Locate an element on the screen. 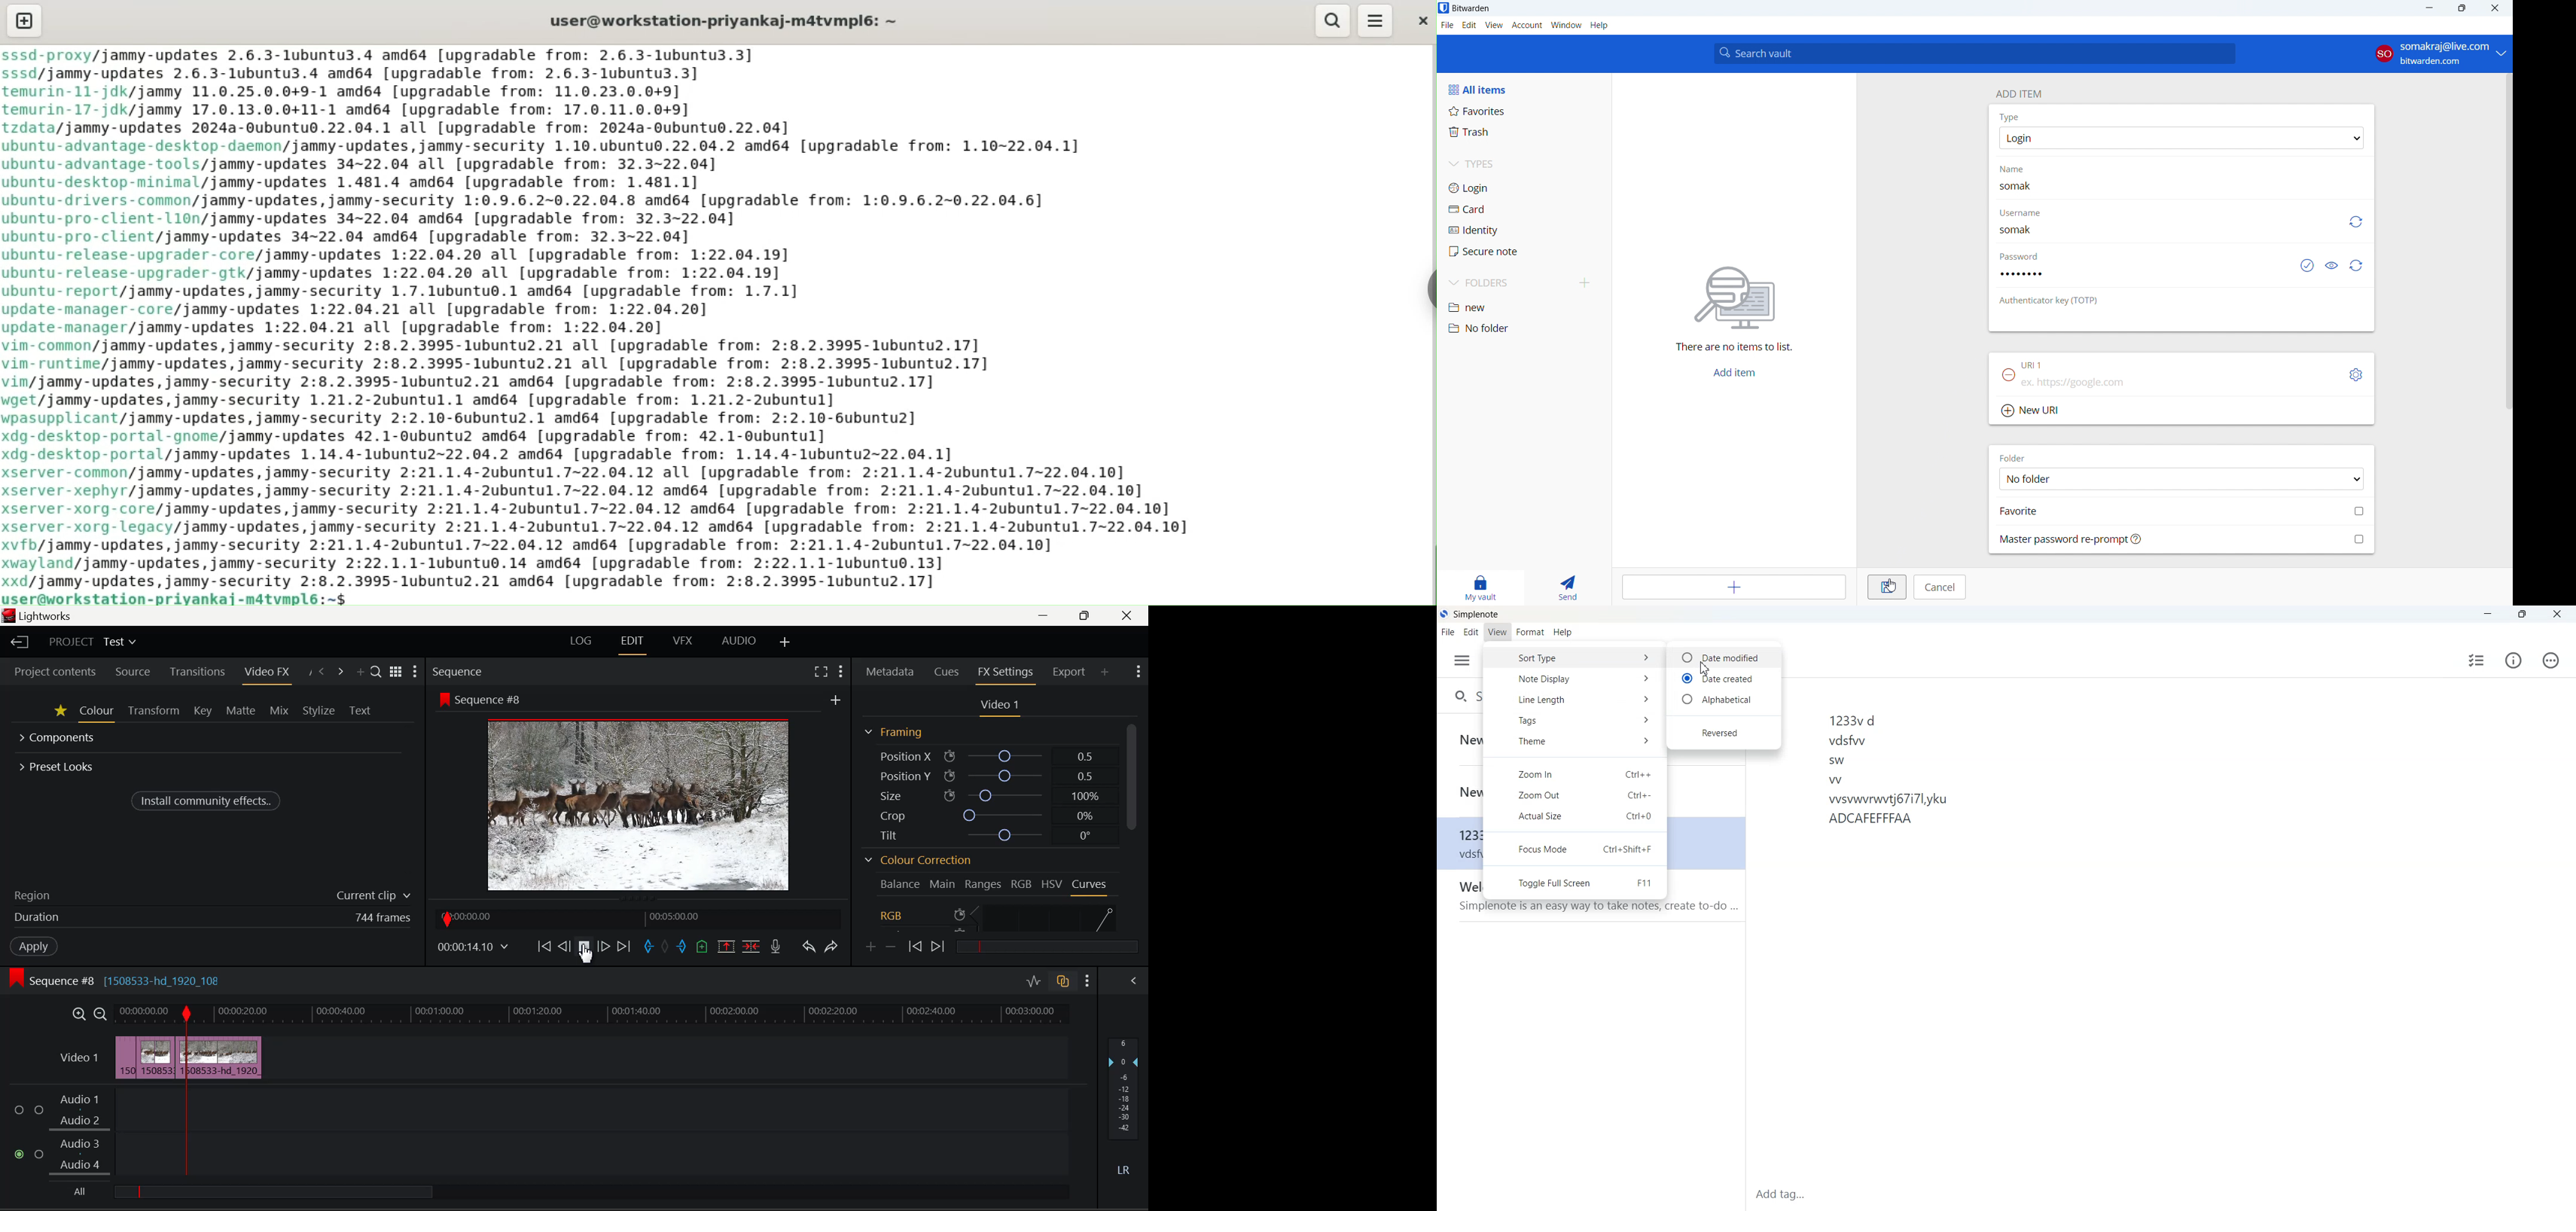 This screenshot has height=1232, width=2576. Tilt is located at coordinates (986, 834).